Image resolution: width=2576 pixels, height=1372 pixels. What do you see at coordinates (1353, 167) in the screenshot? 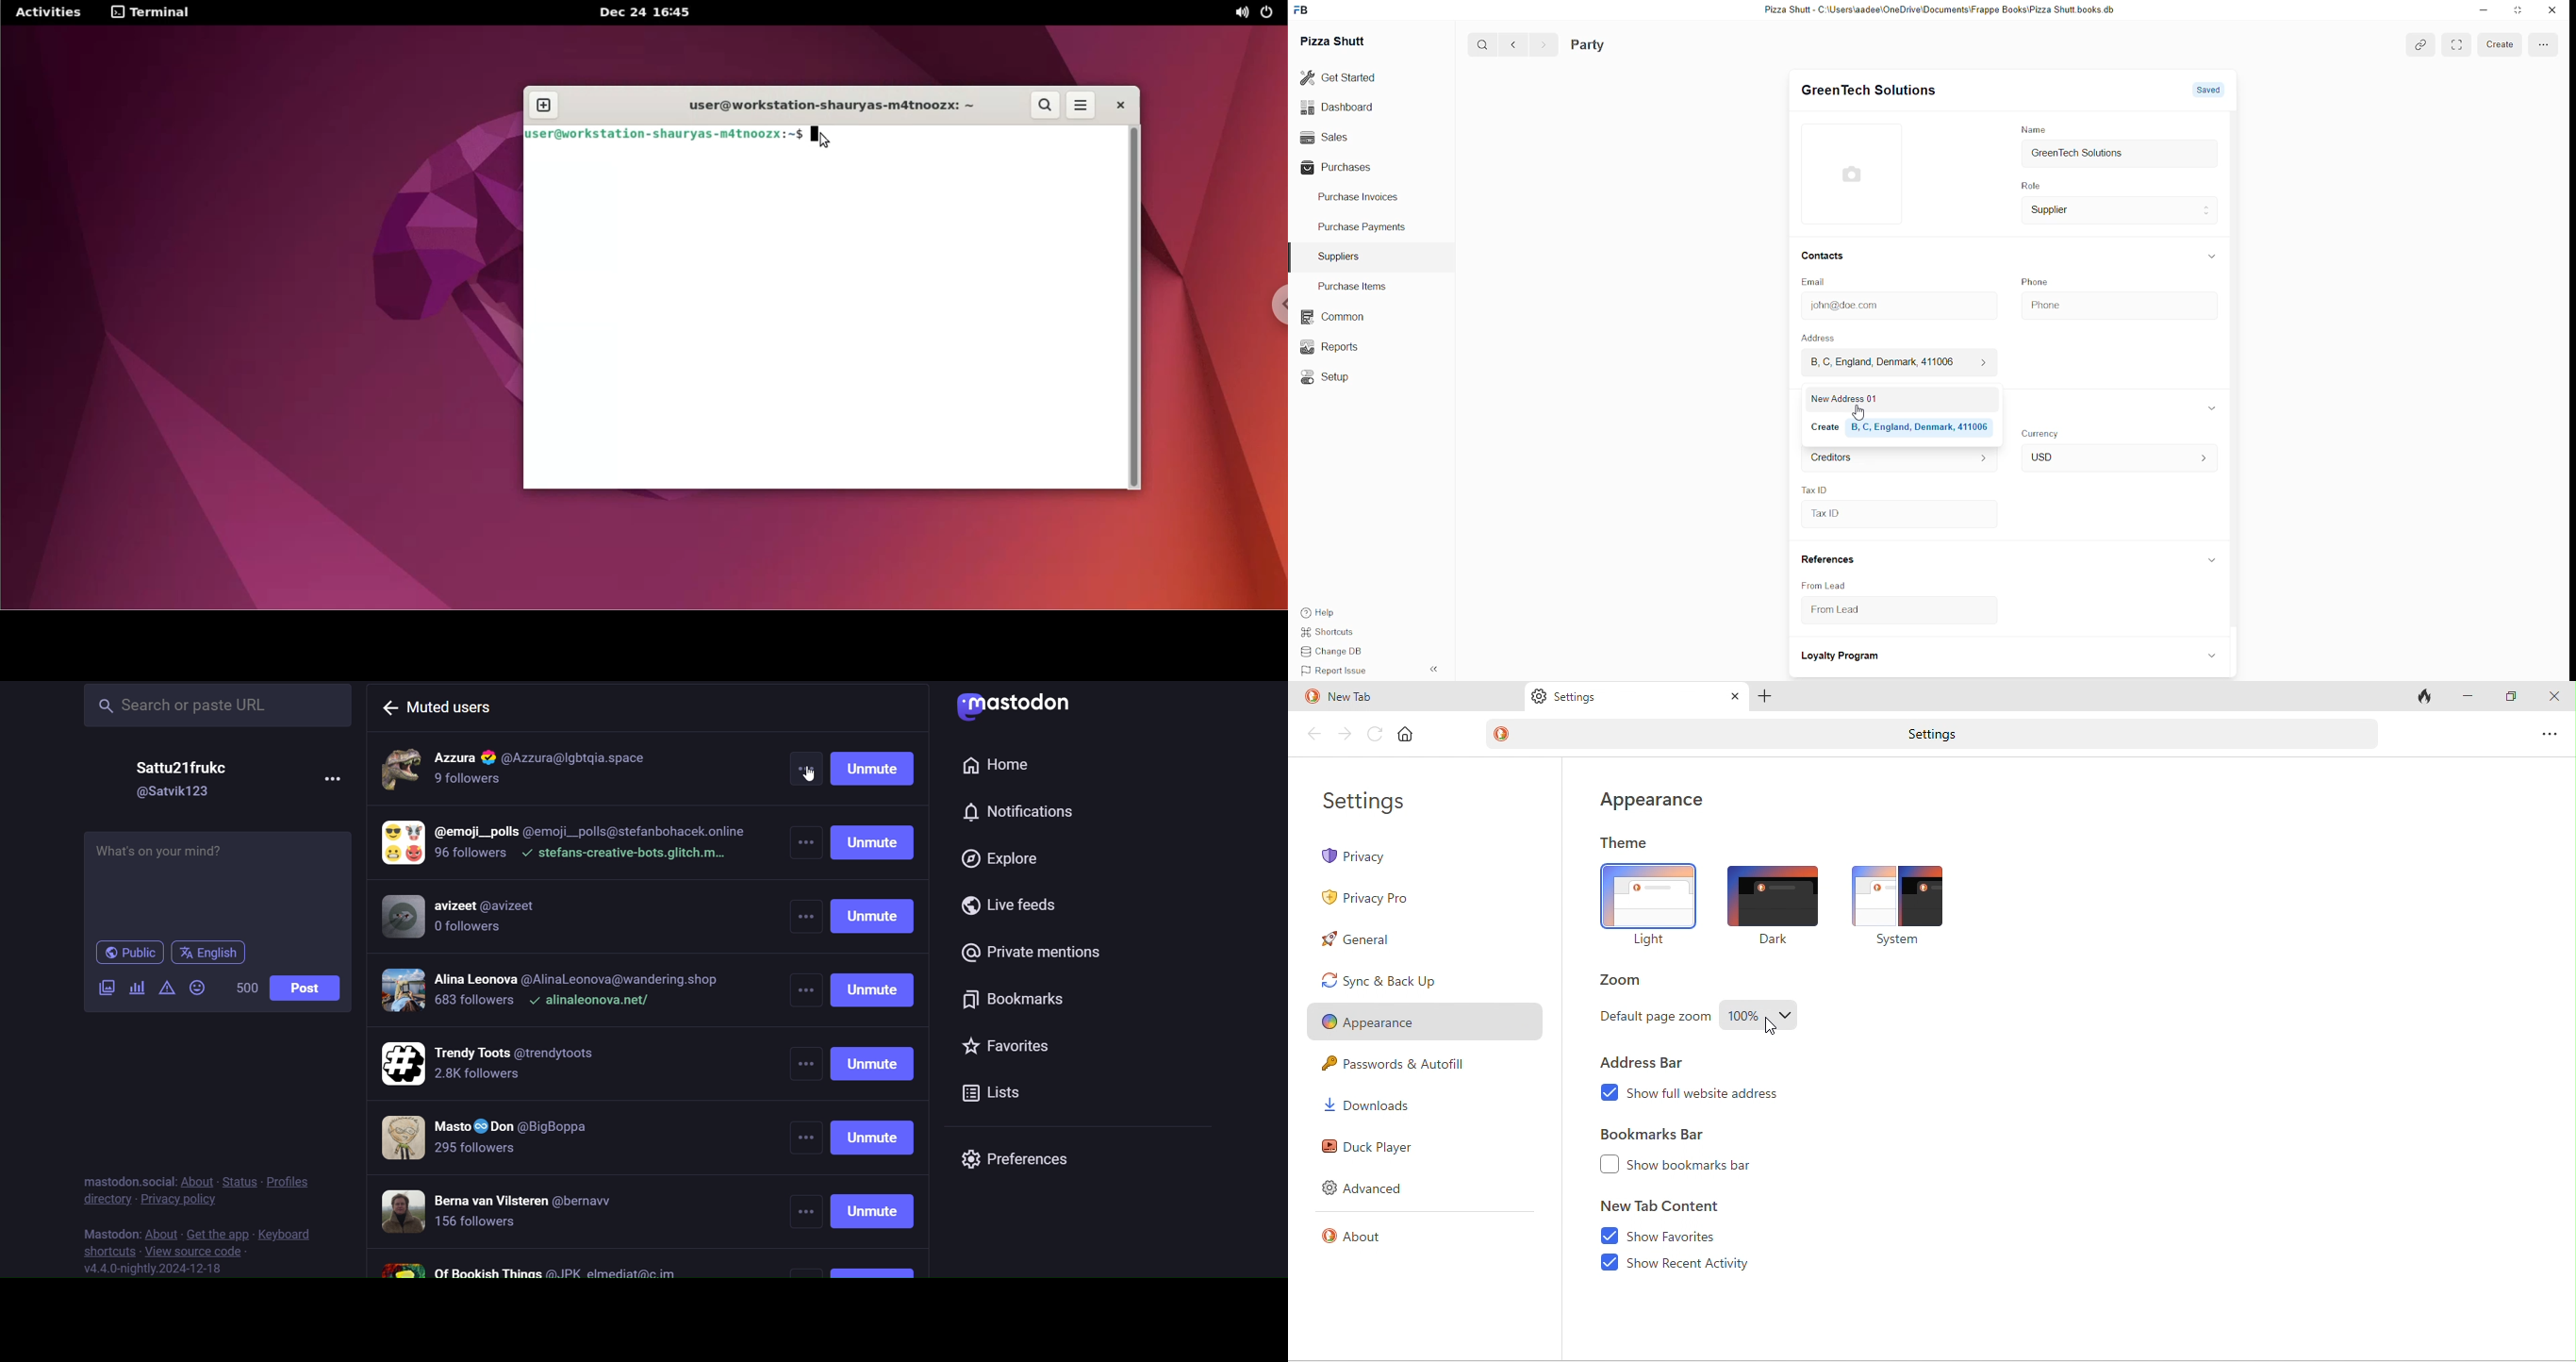
I see `Purchases` at bounding box center [1353, 167].